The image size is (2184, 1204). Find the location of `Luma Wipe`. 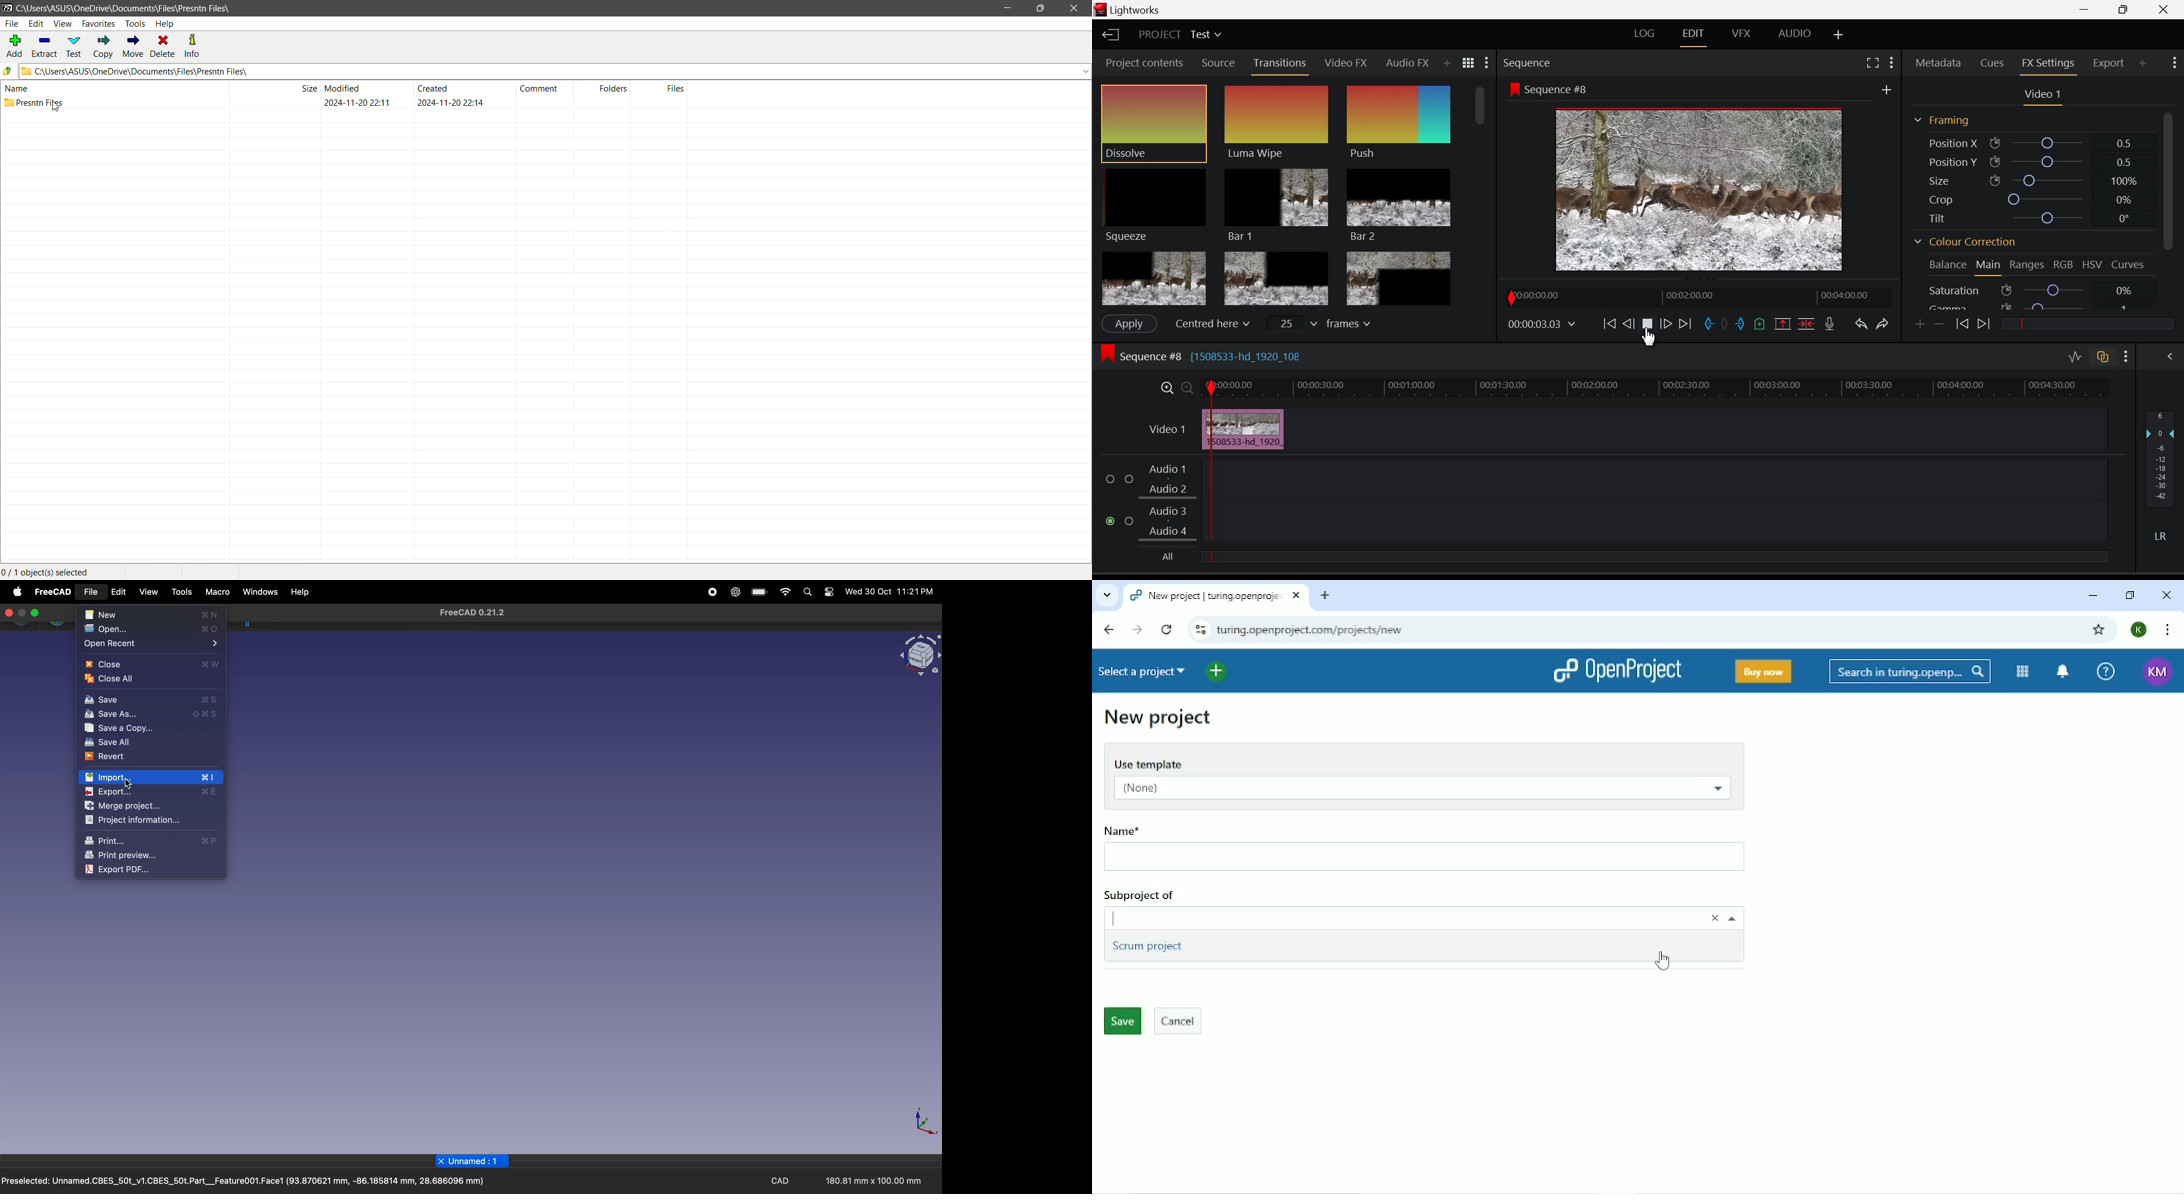

Luma Wipe is located at coordinates (1277, 123).